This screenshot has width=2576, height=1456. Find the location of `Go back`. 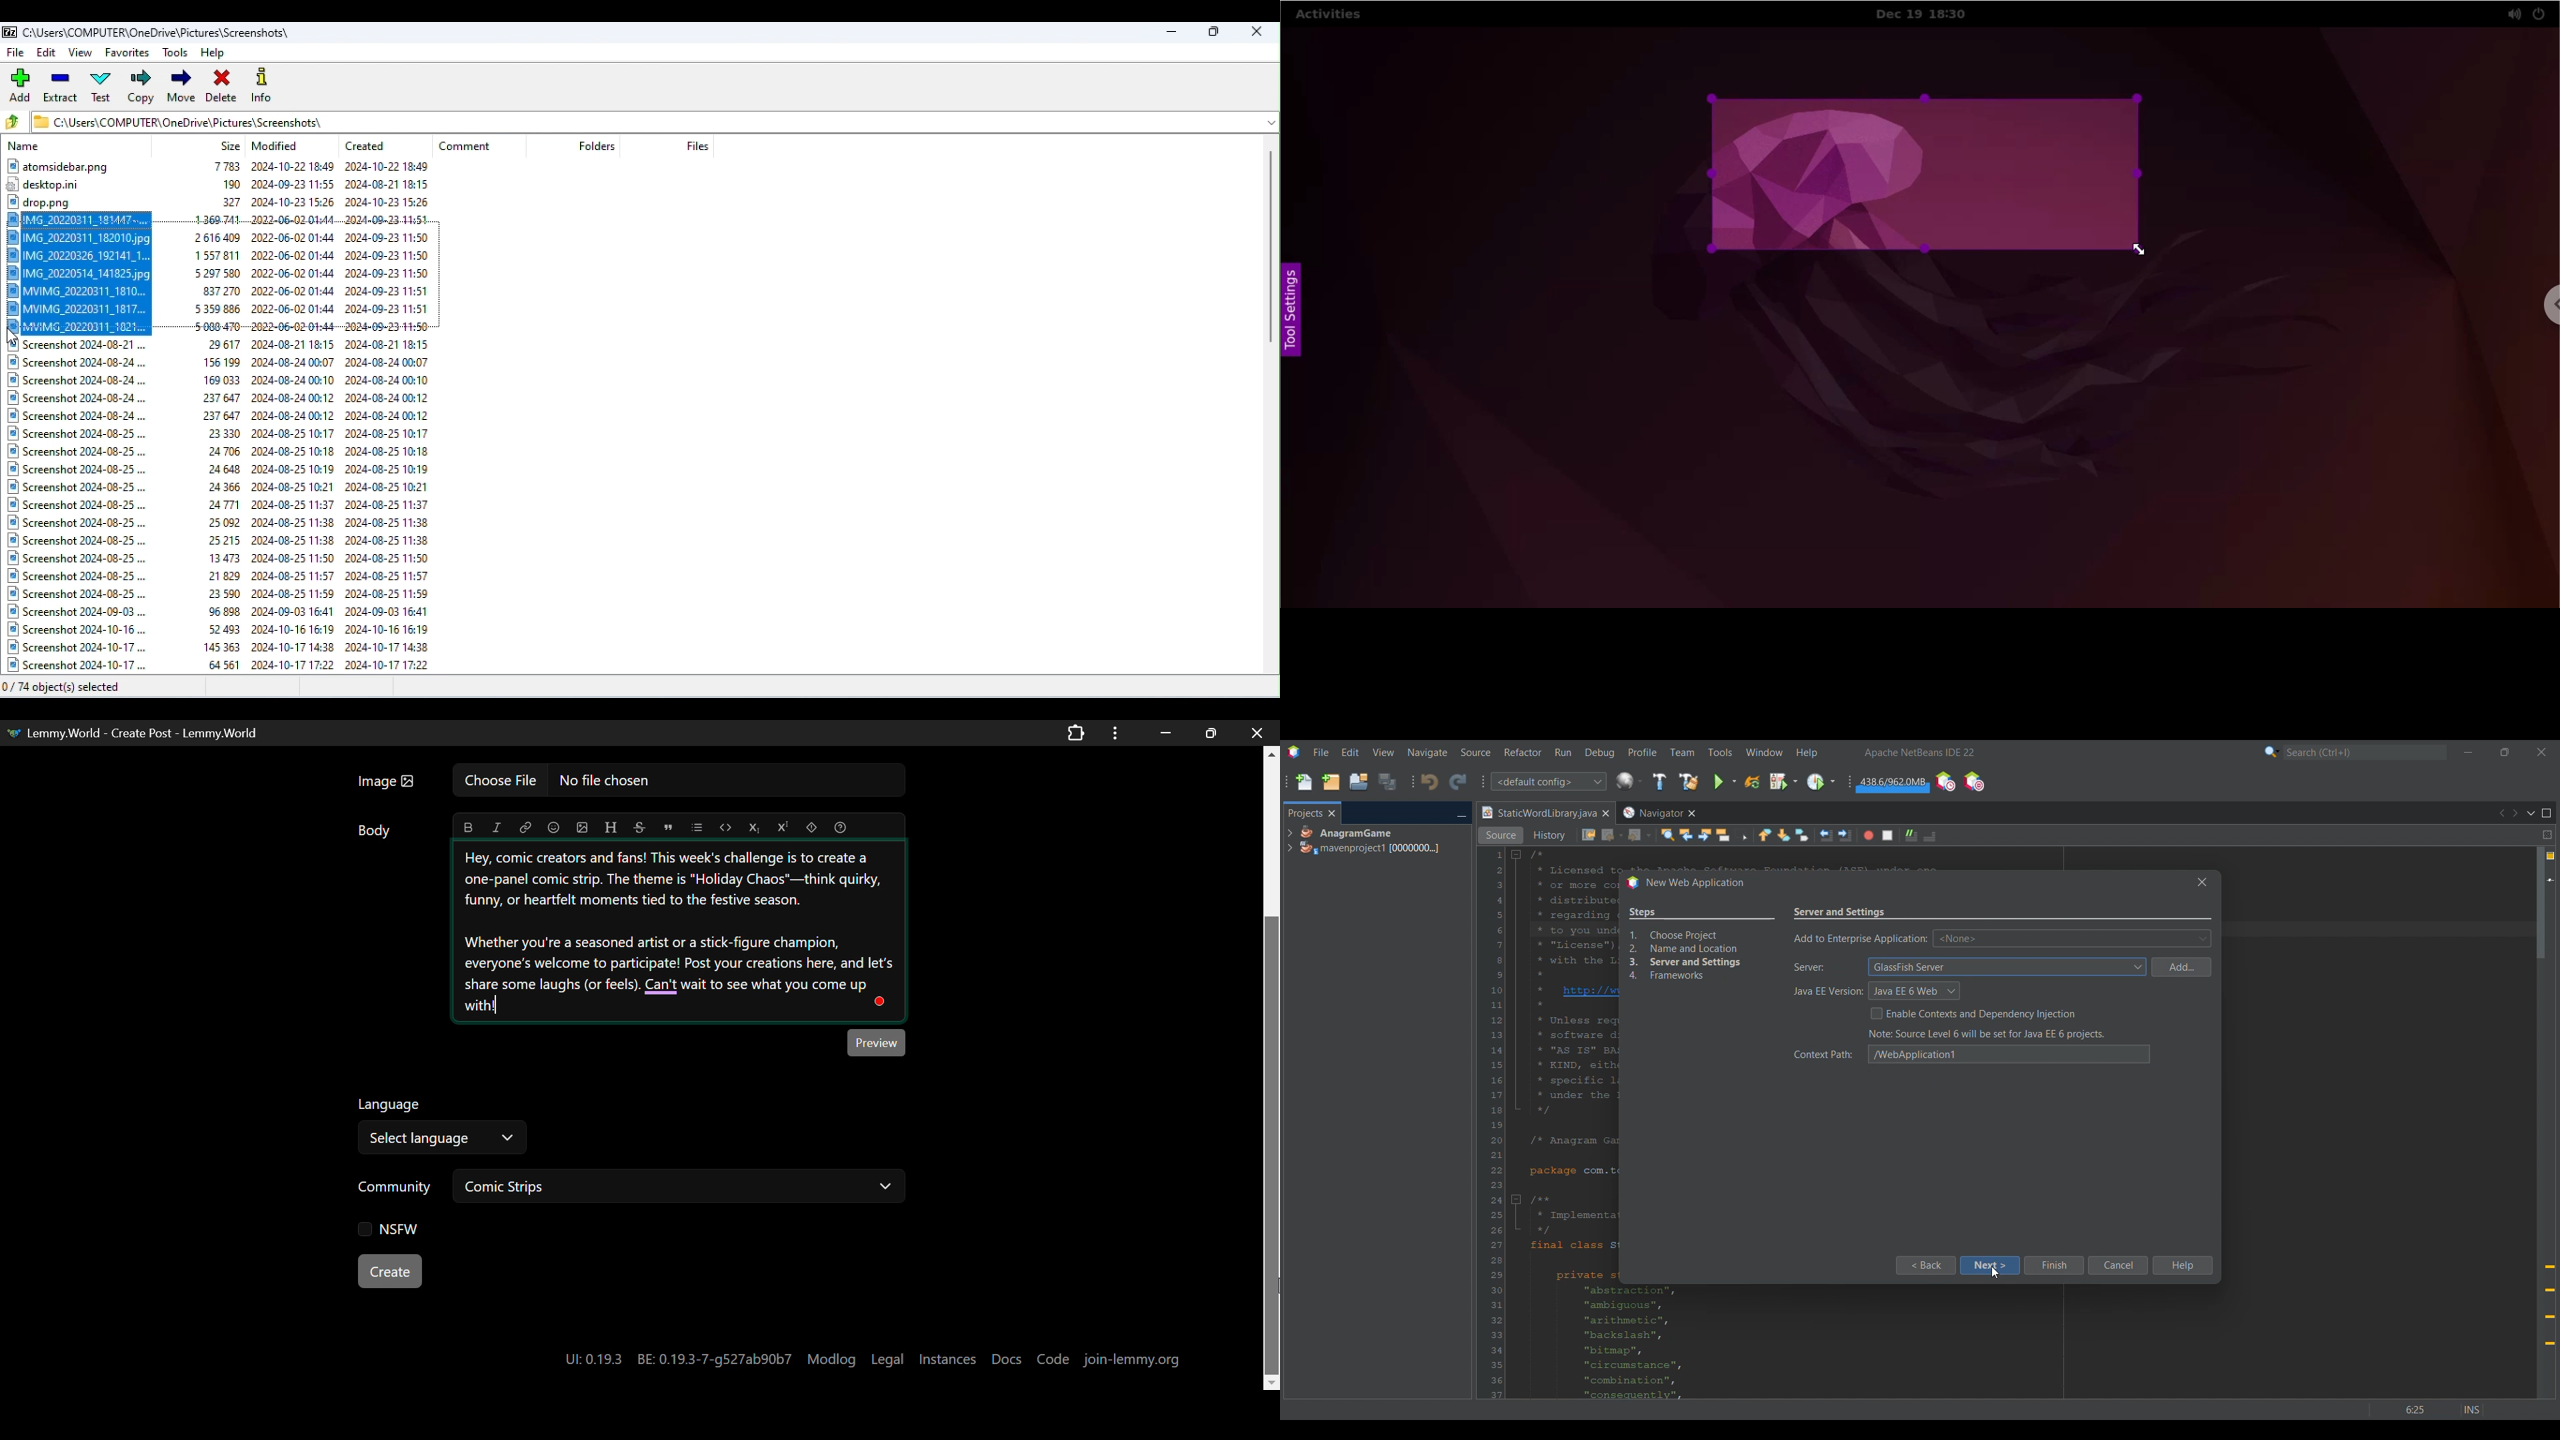

Go back is located at coordinates (16, 123).